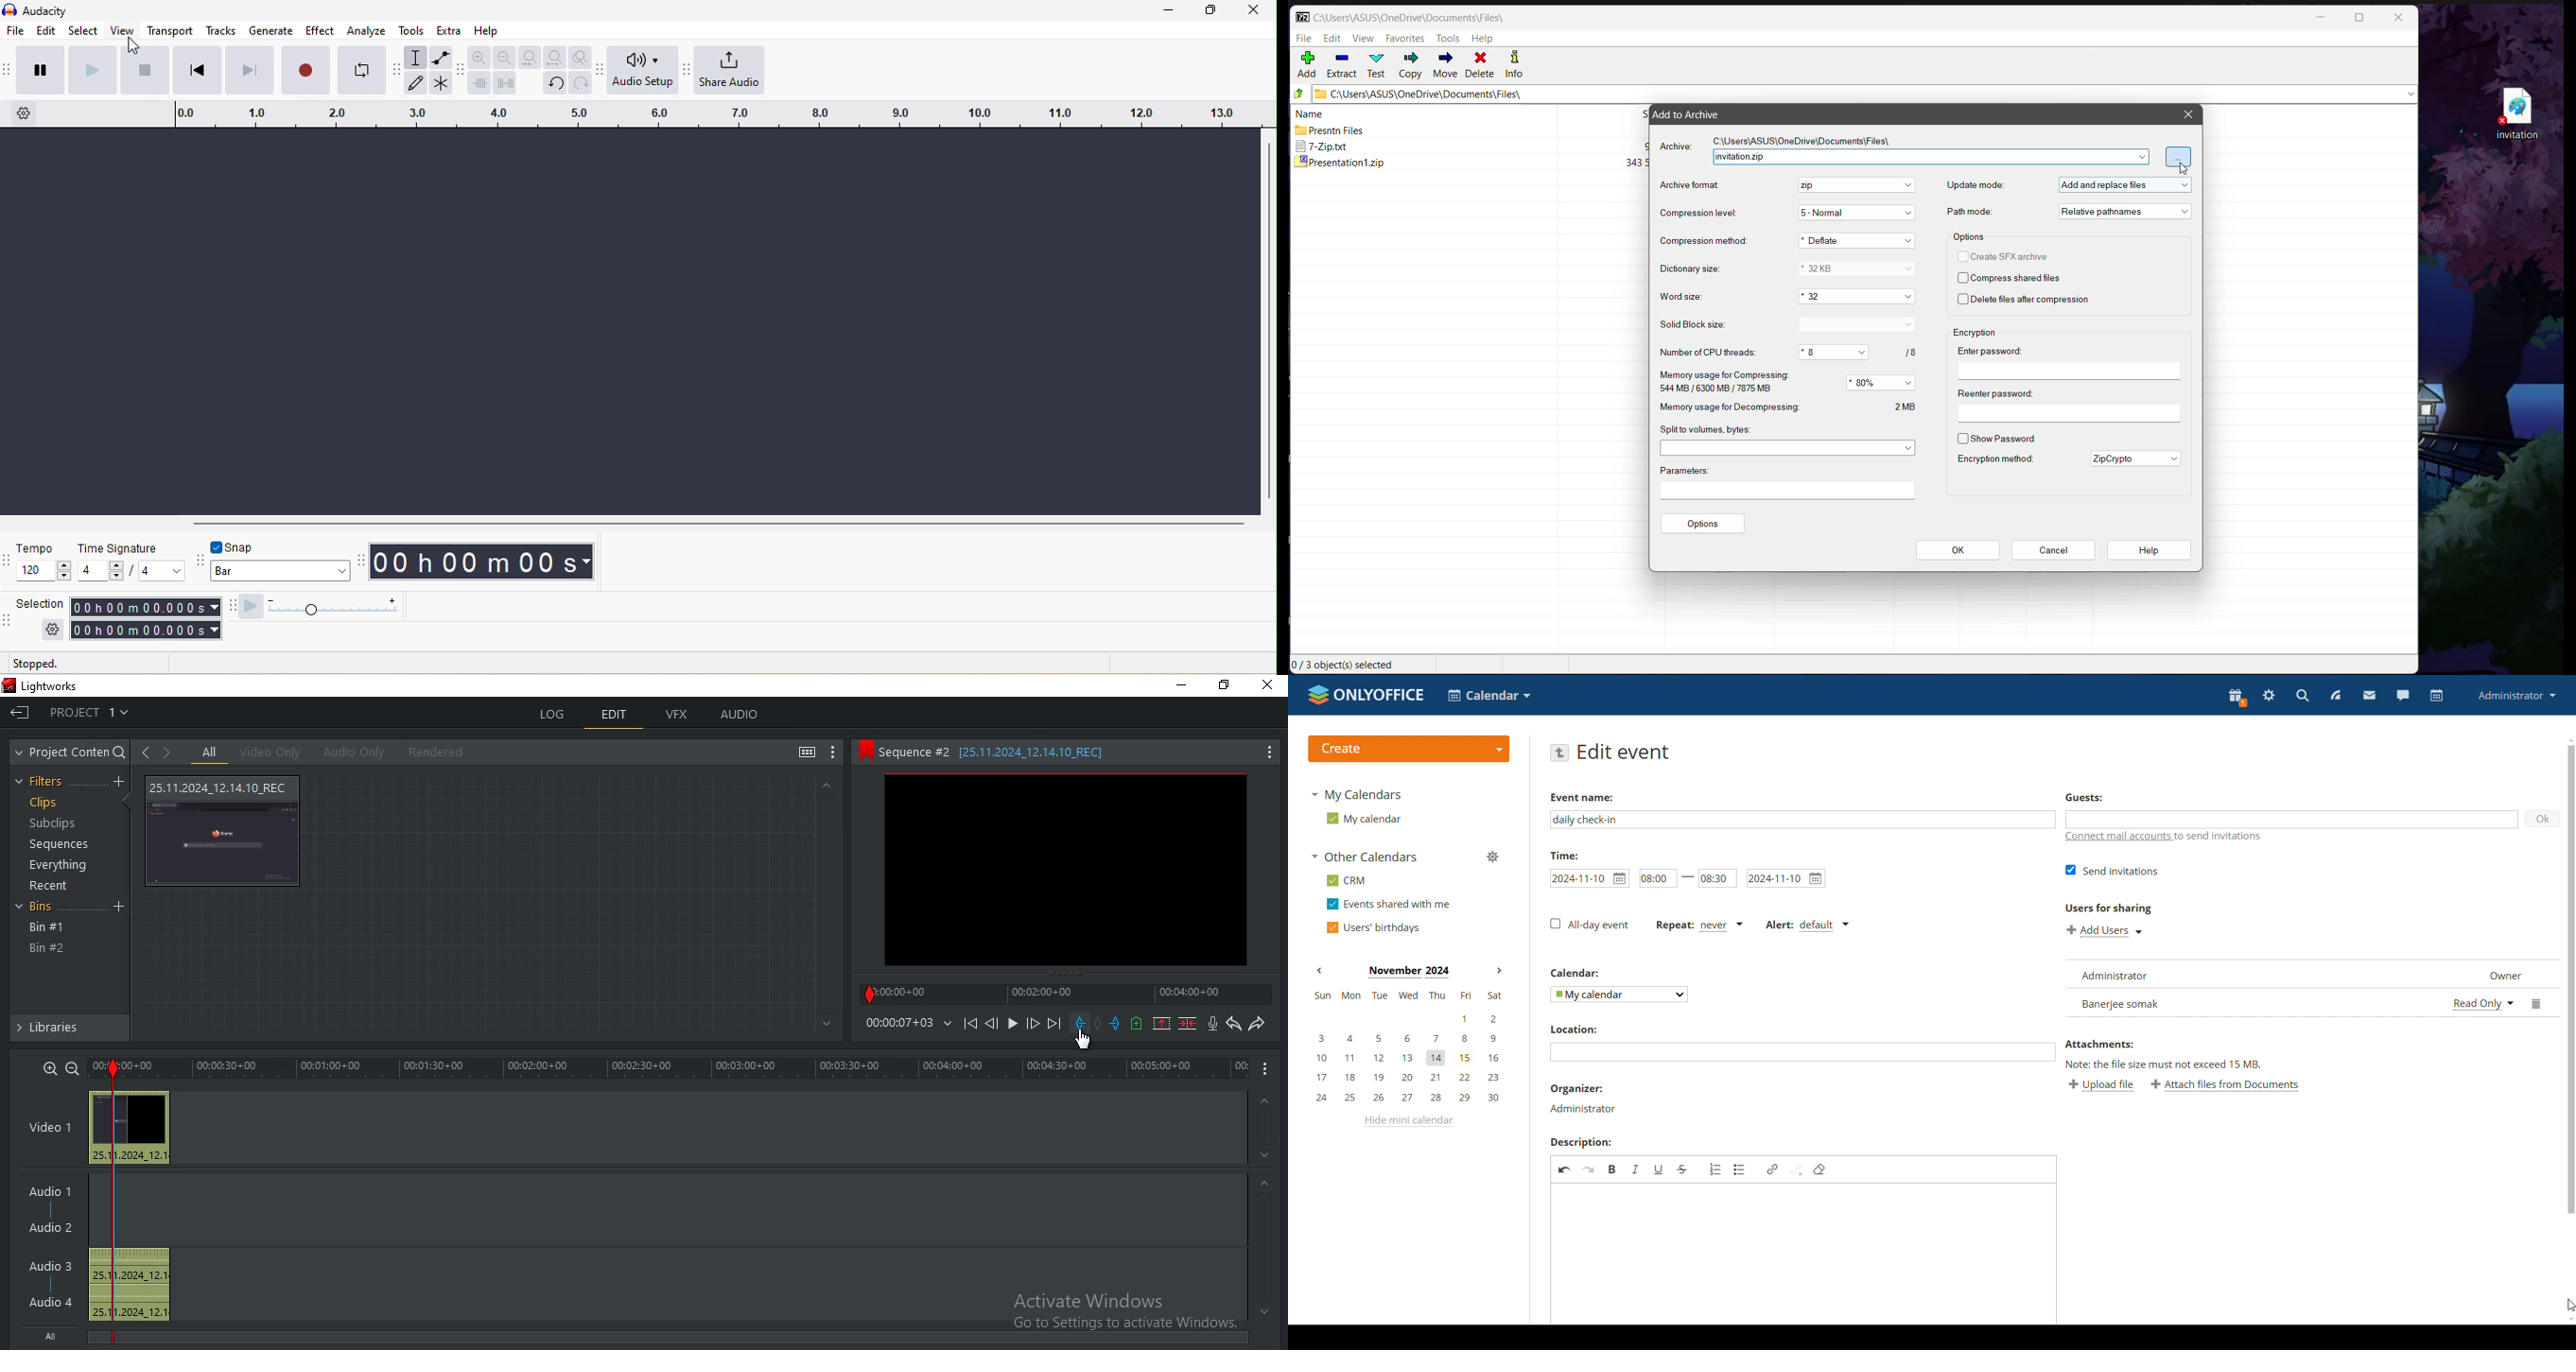  I want to click on select application, so click(1489, 695).